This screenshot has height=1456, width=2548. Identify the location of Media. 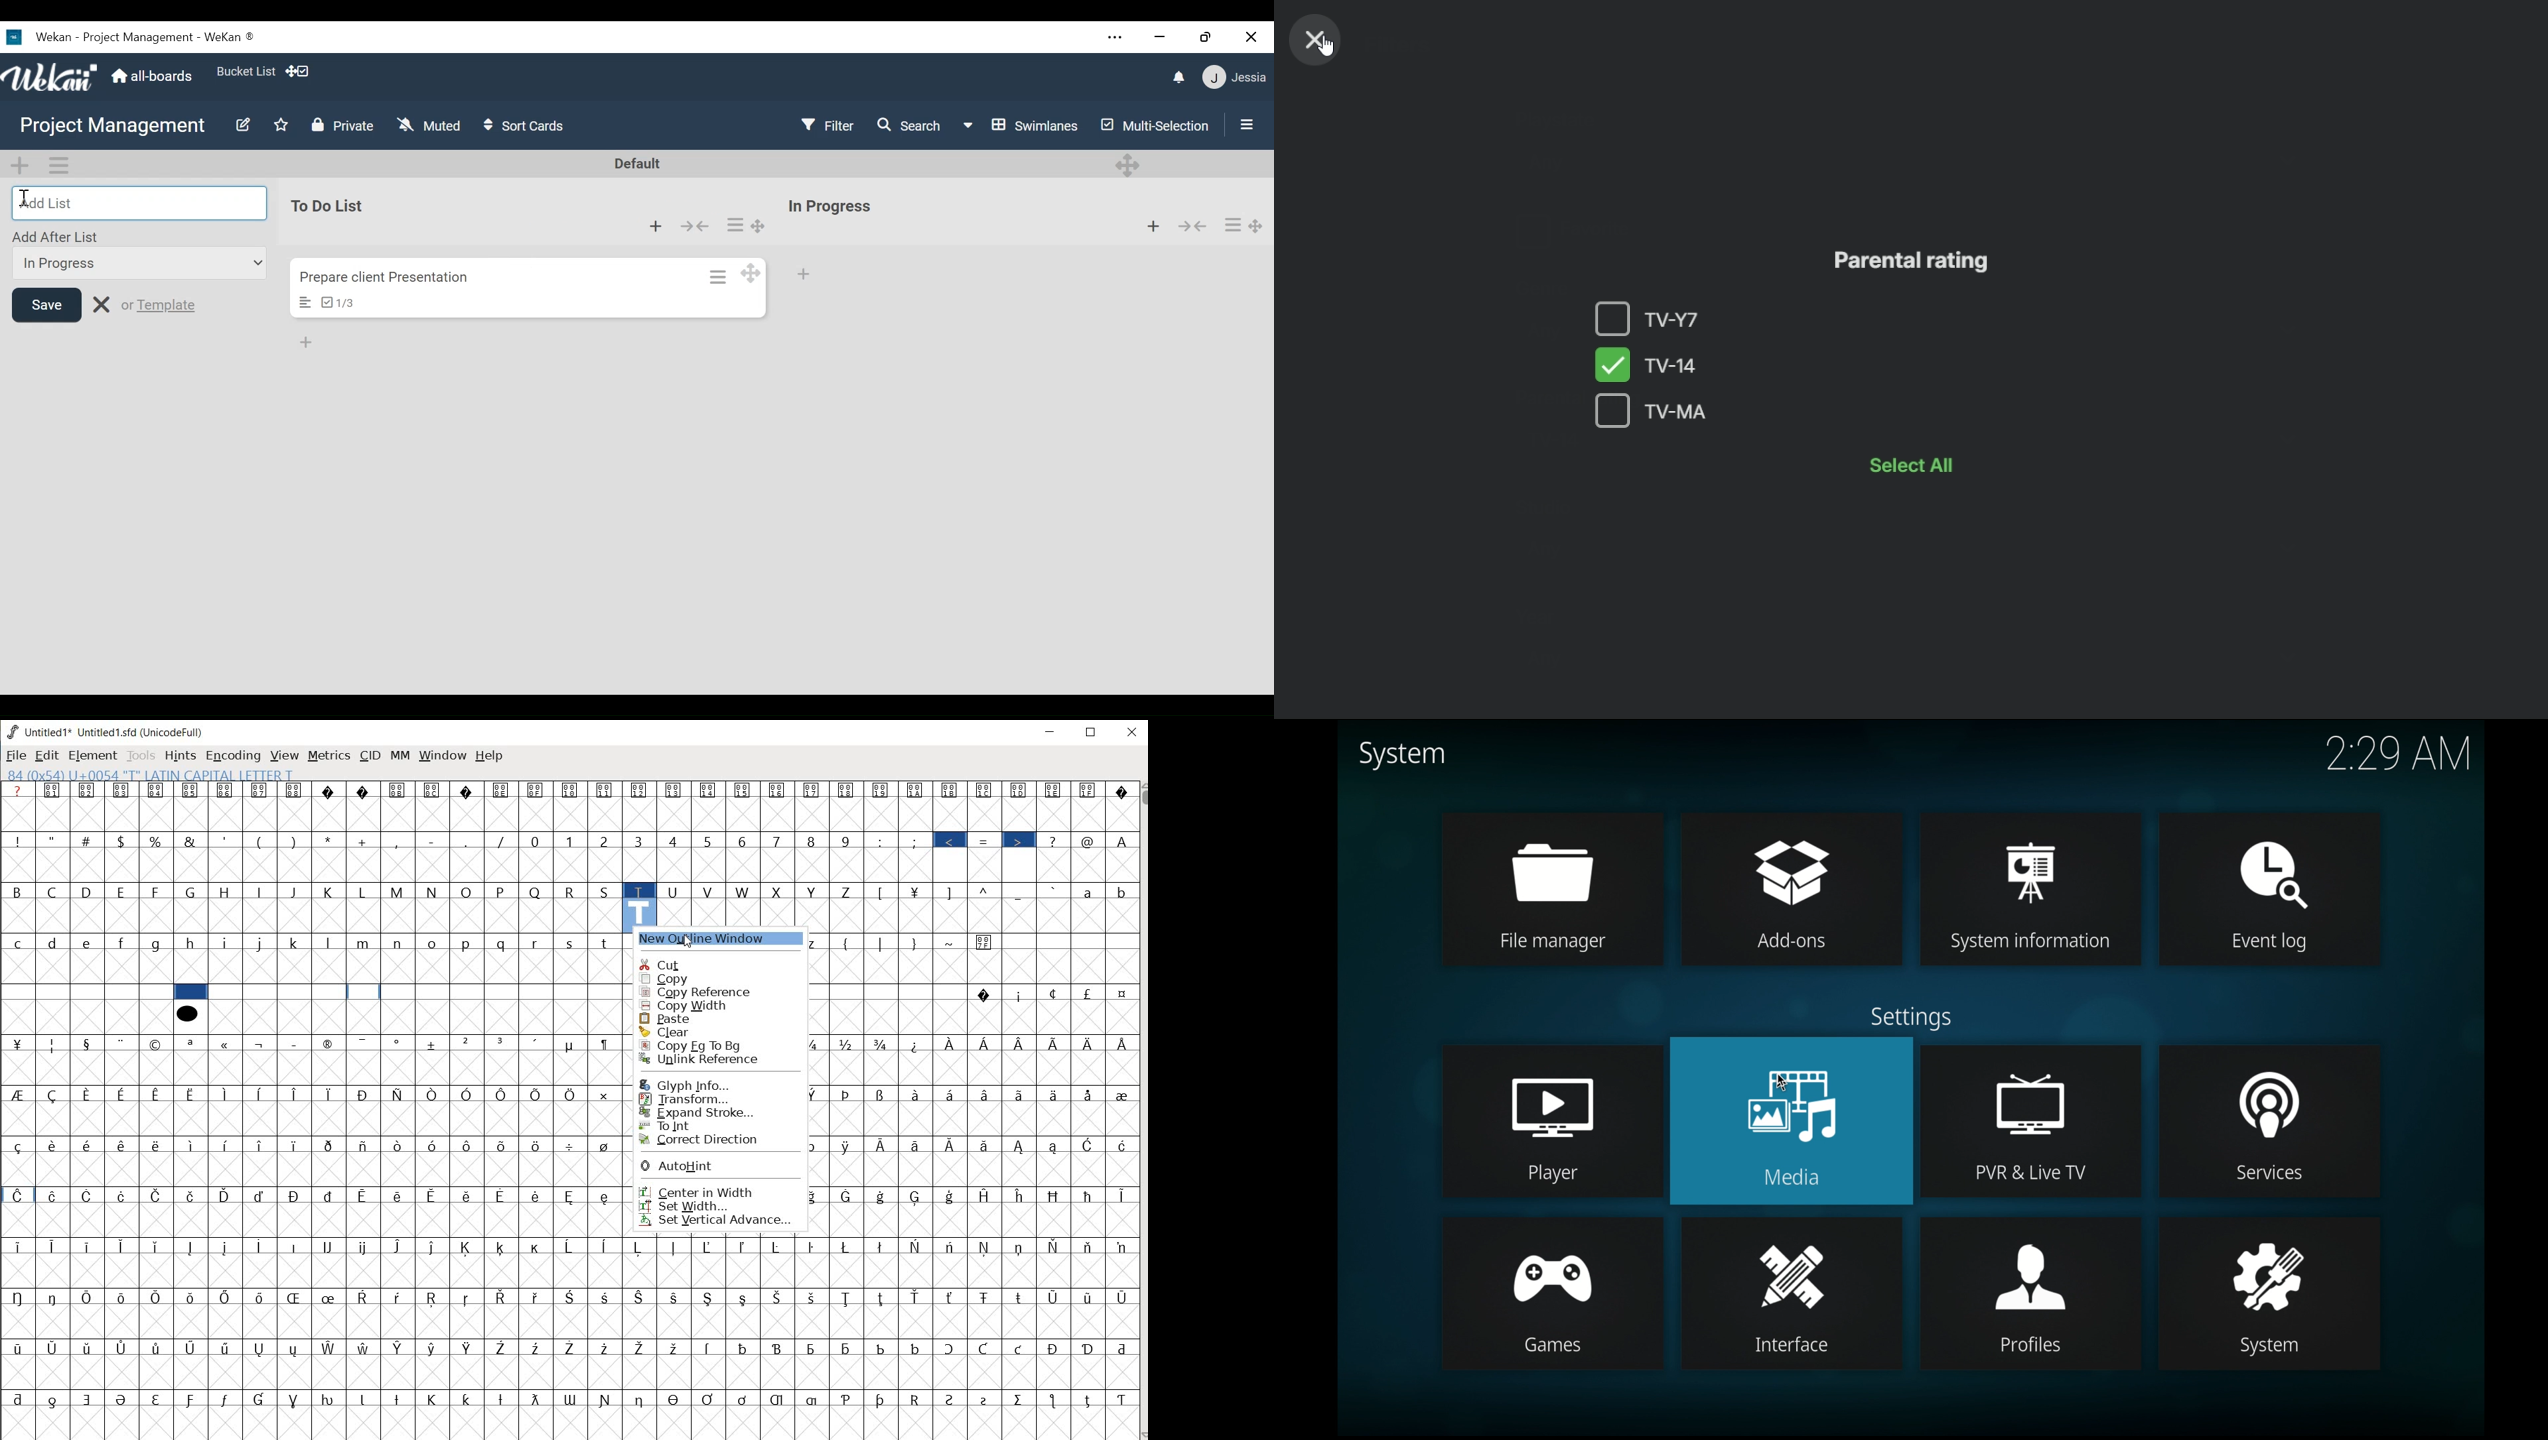
(1798, 1179).